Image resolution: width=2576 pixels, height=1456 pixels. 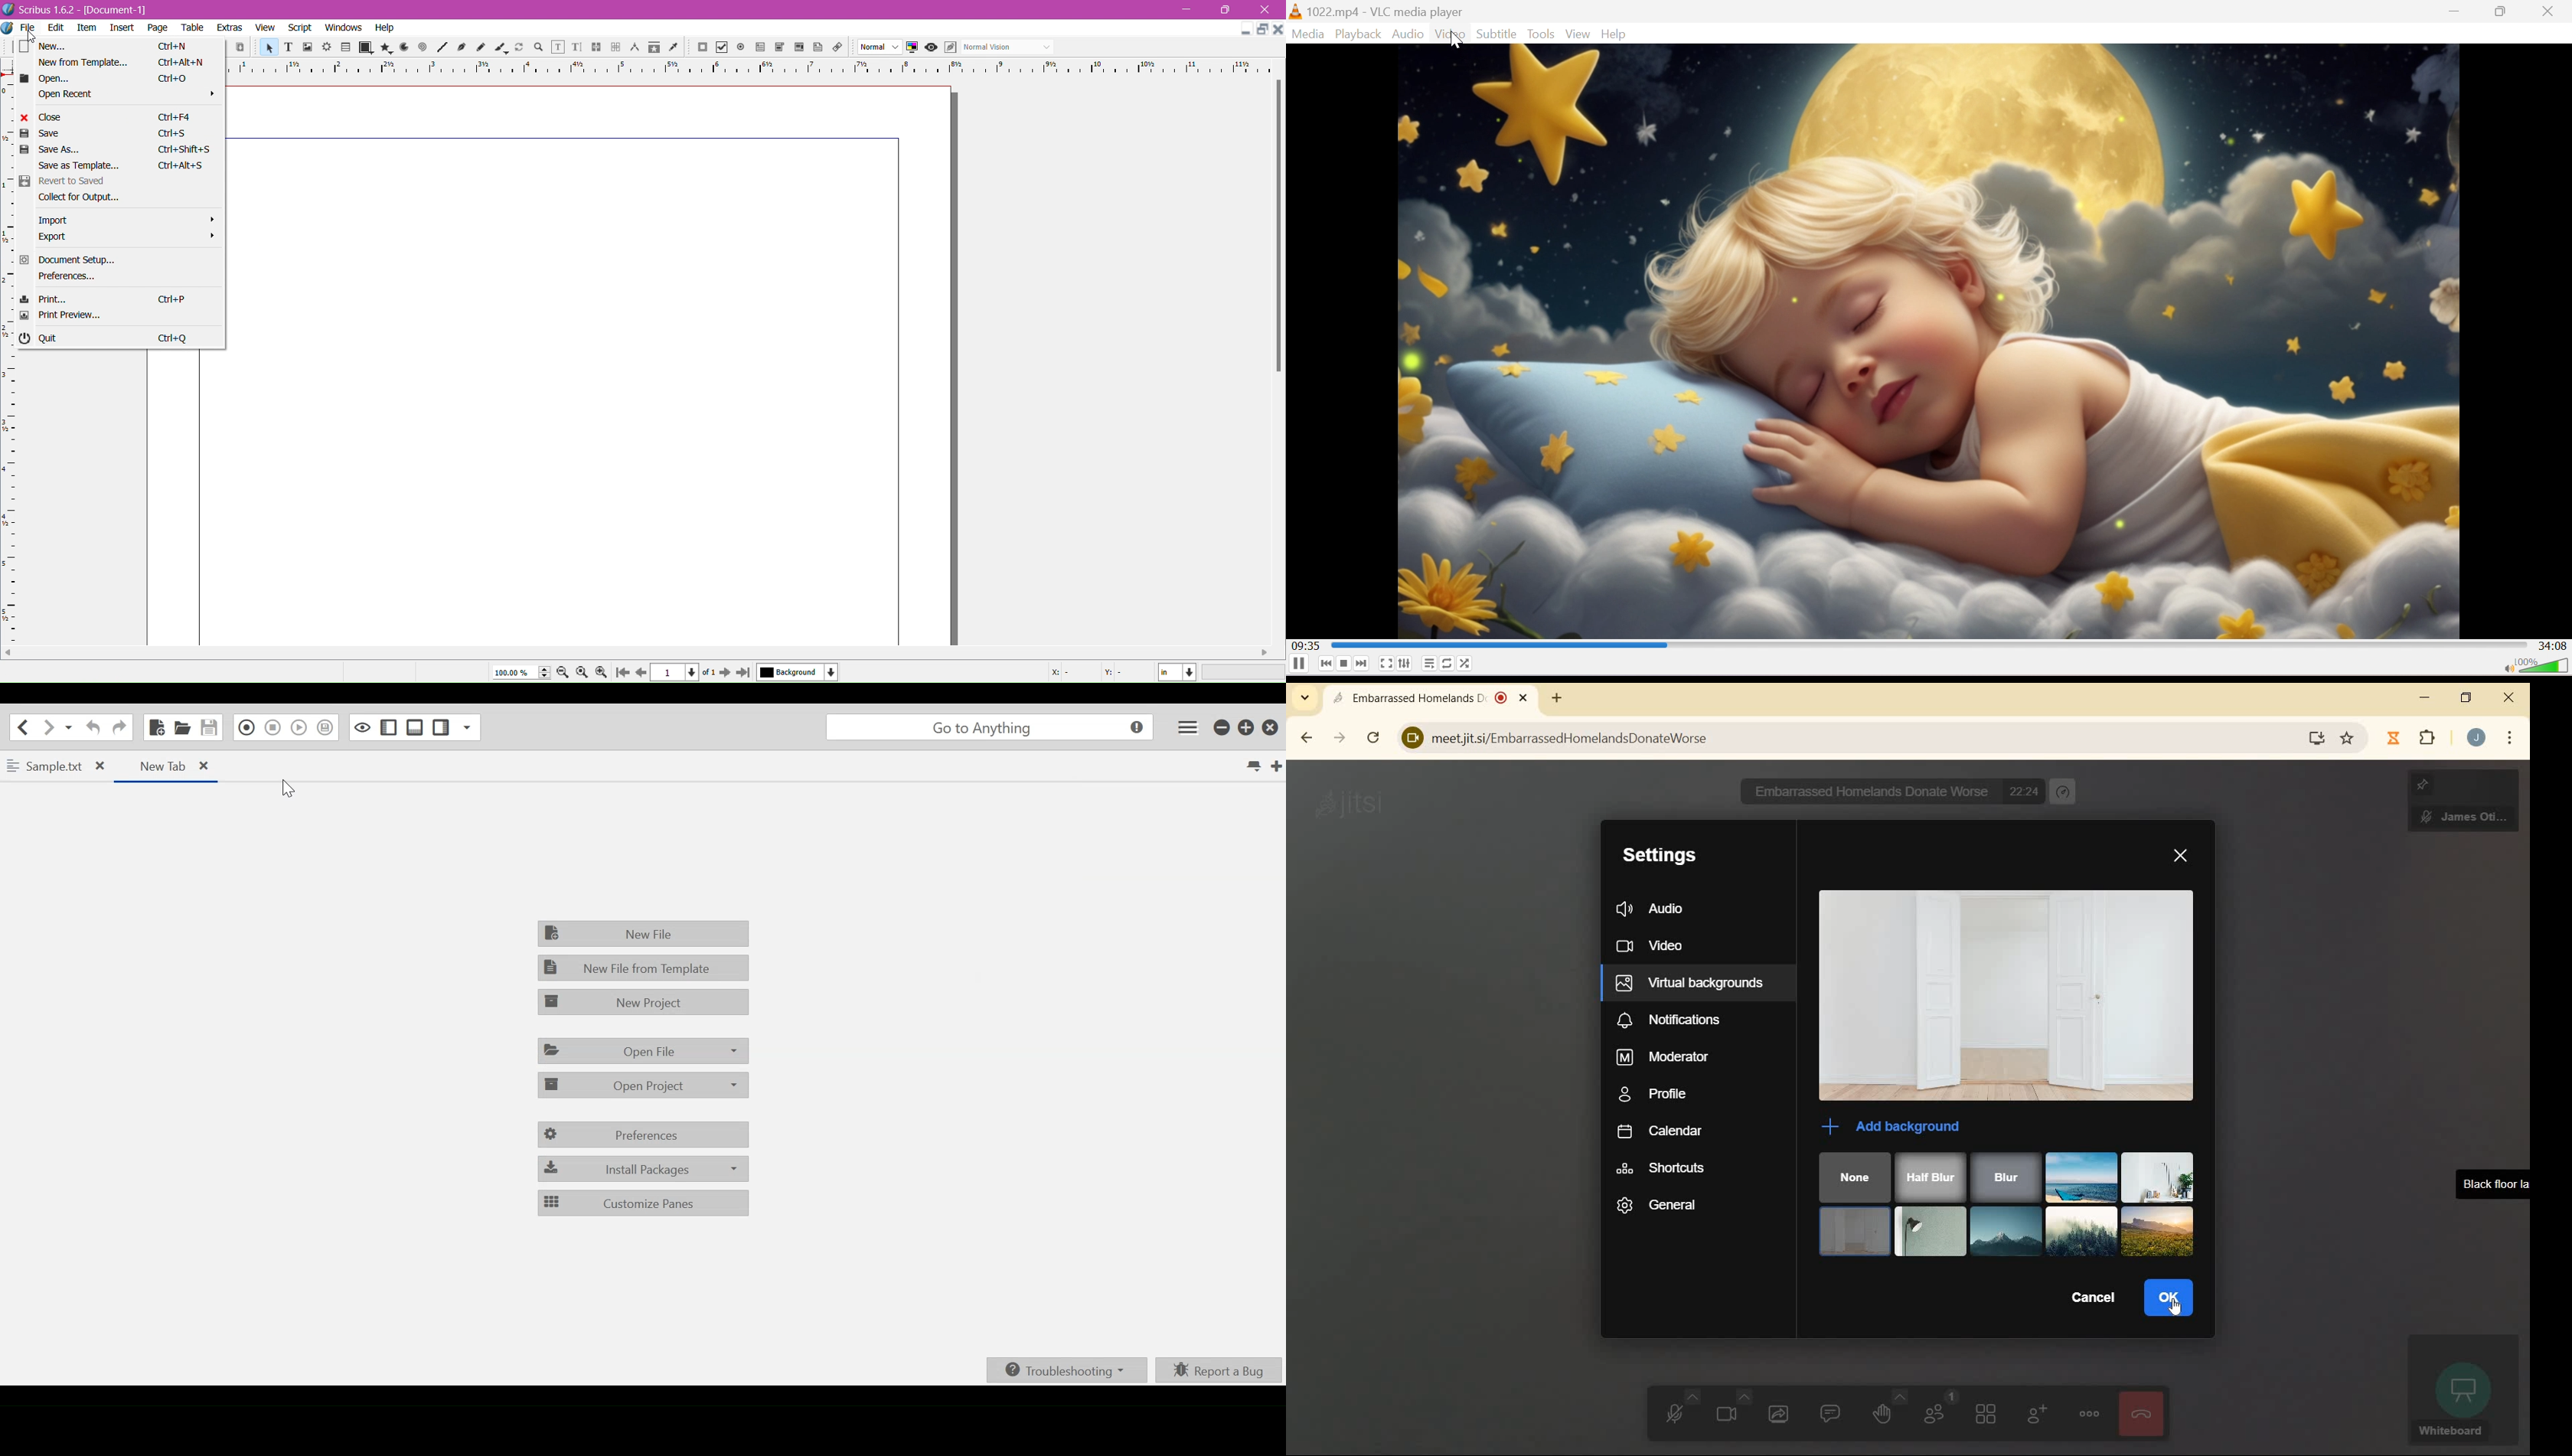 I want to click on Close Document, so click(x=1278, y=30).